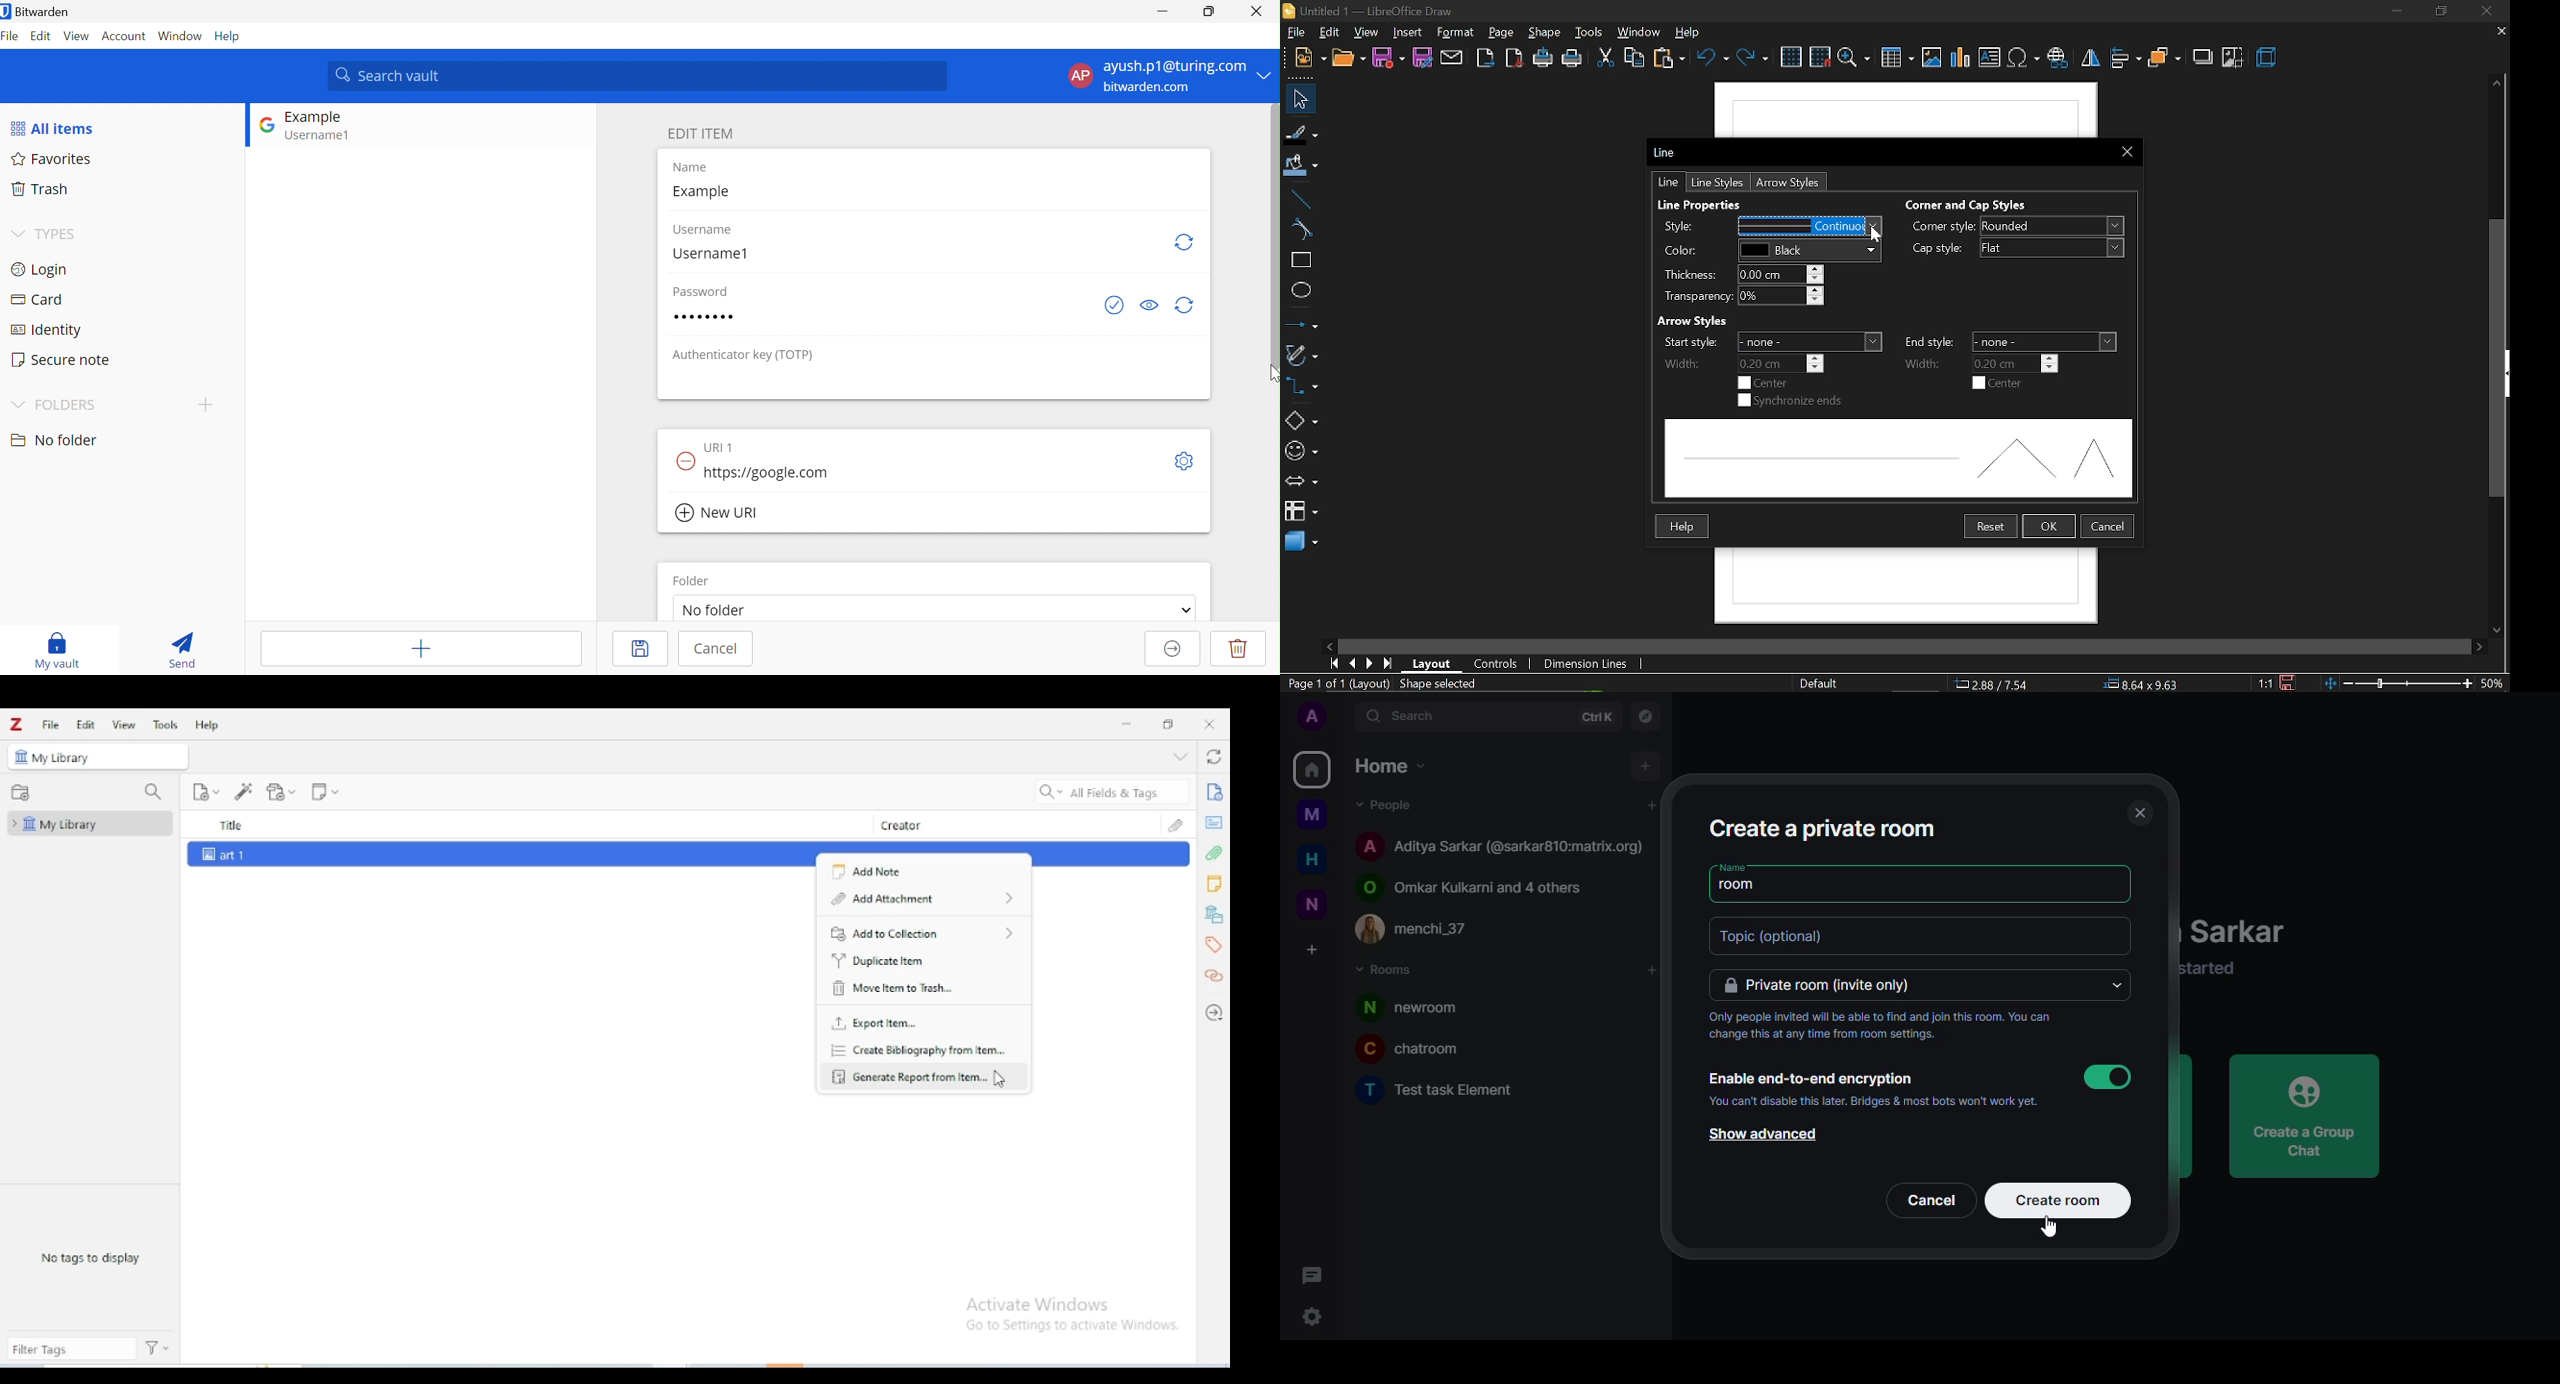  What do you see at coordinates (1312, 769) in the screenshot?
I see `home` at bounding box center [1312, 769].